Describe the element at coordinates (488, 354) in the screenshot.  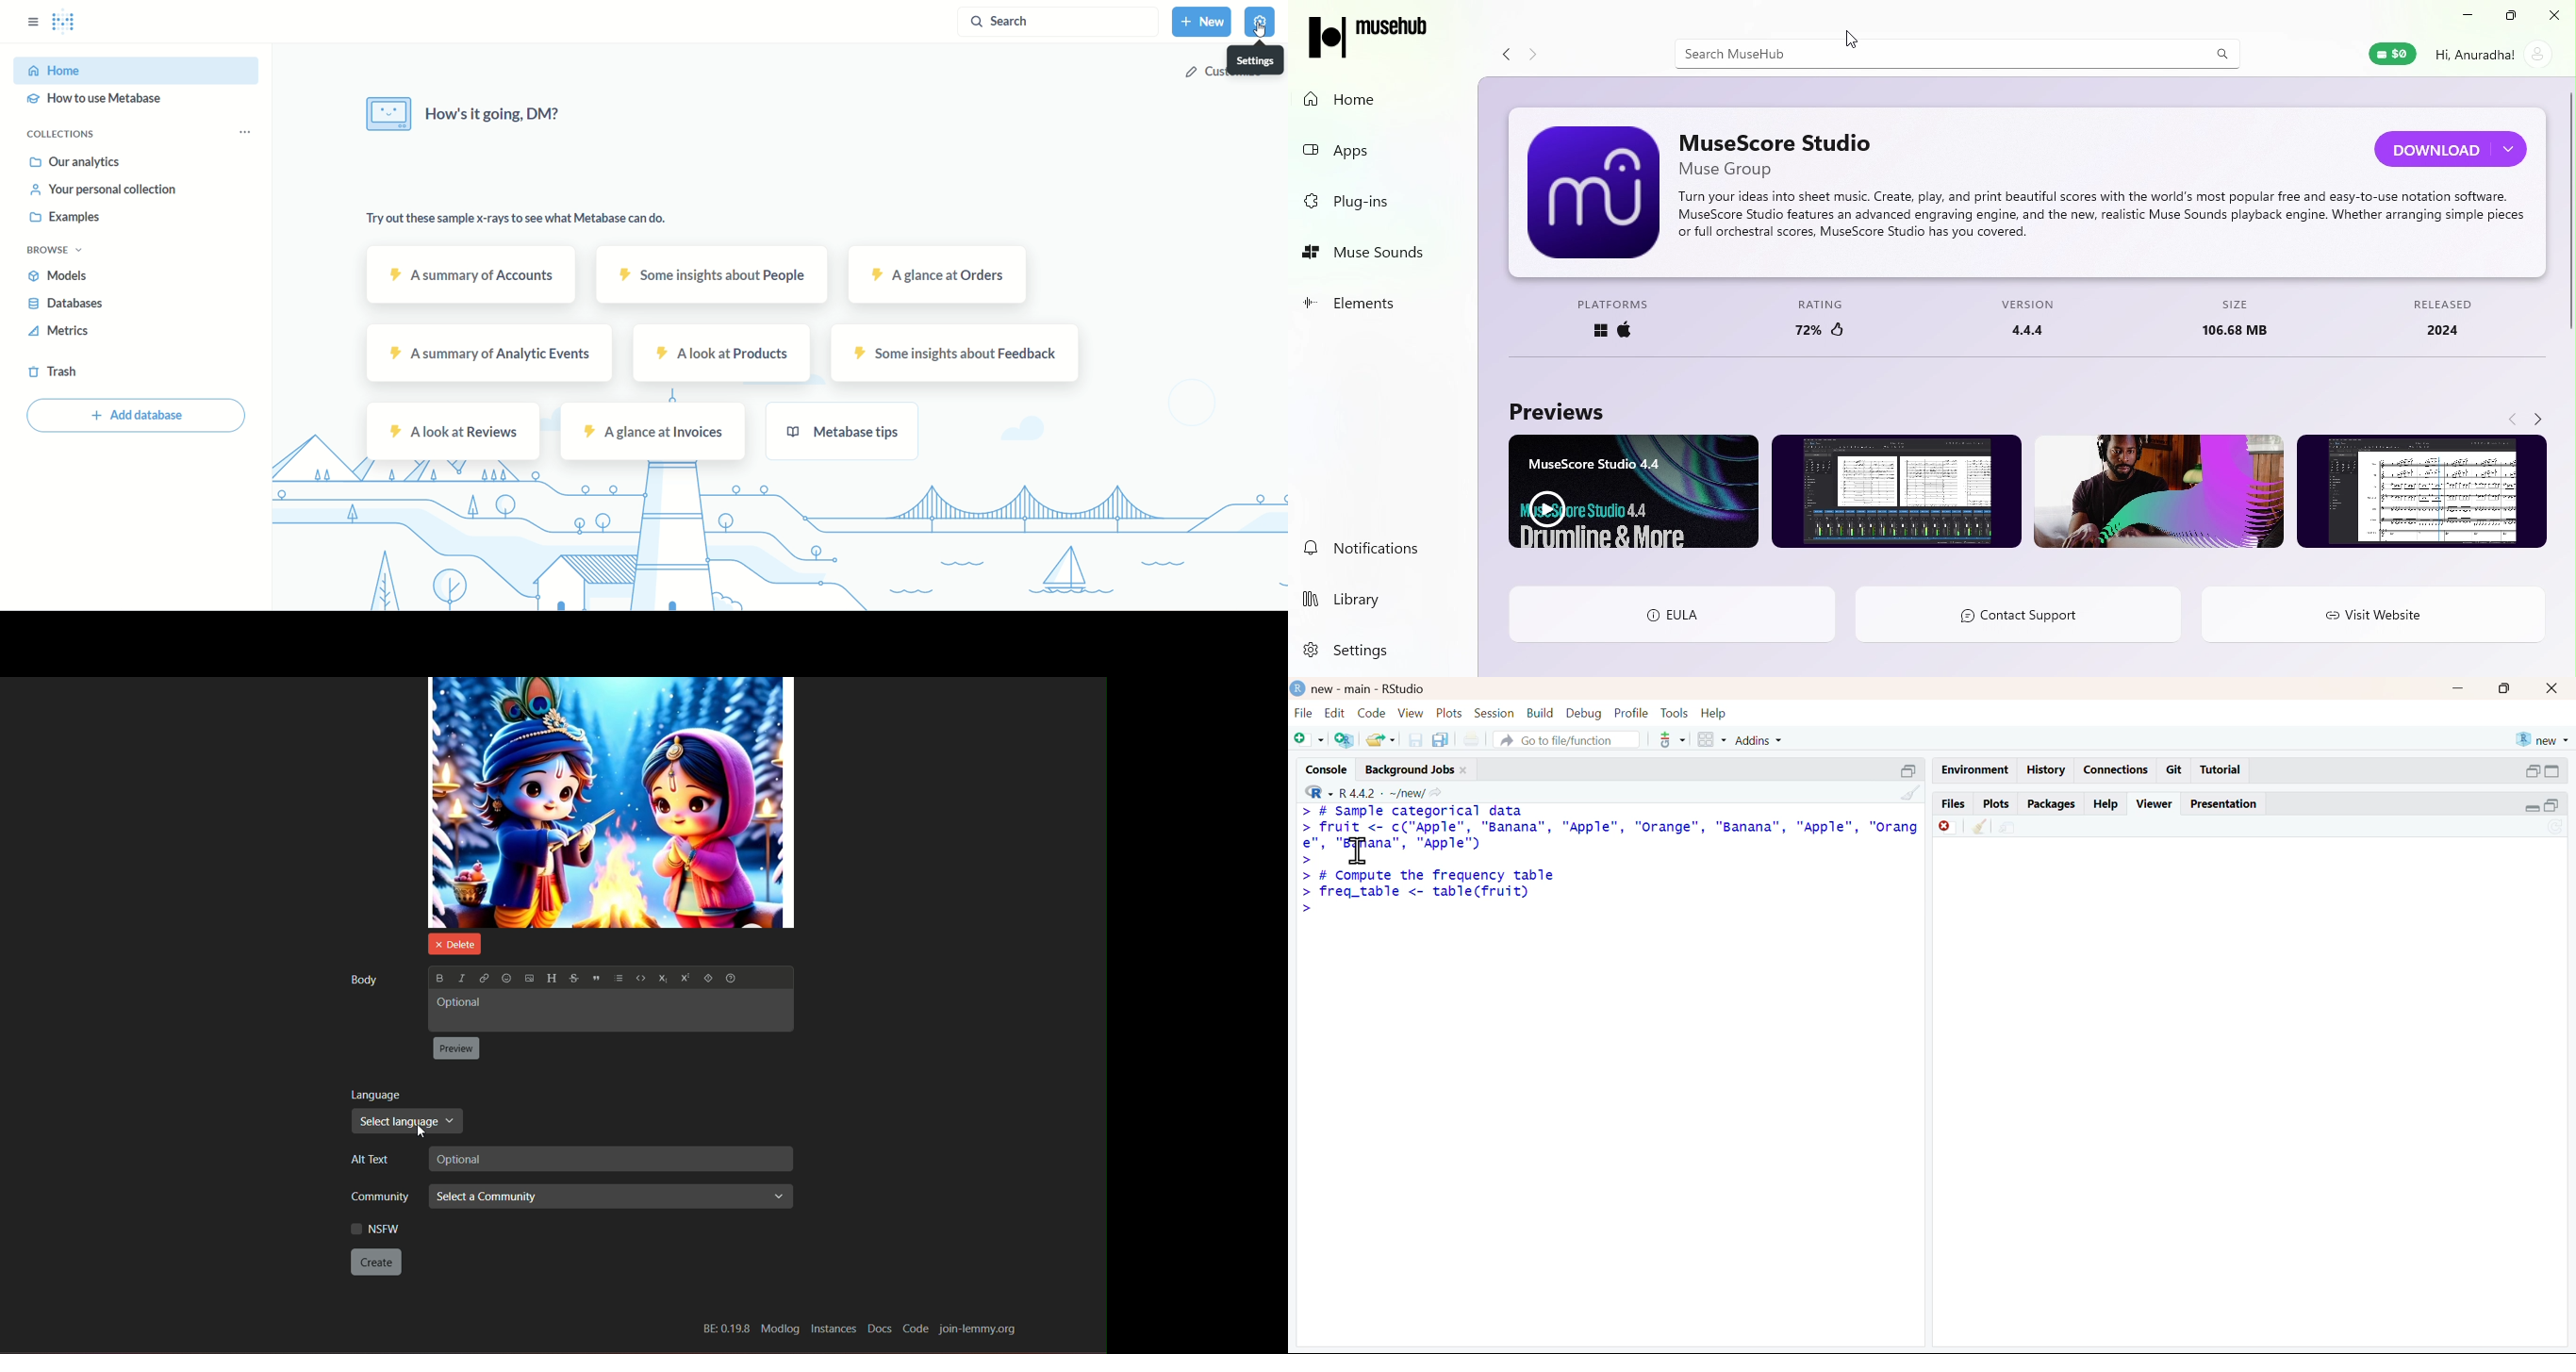
I see `analytic events` at that location.